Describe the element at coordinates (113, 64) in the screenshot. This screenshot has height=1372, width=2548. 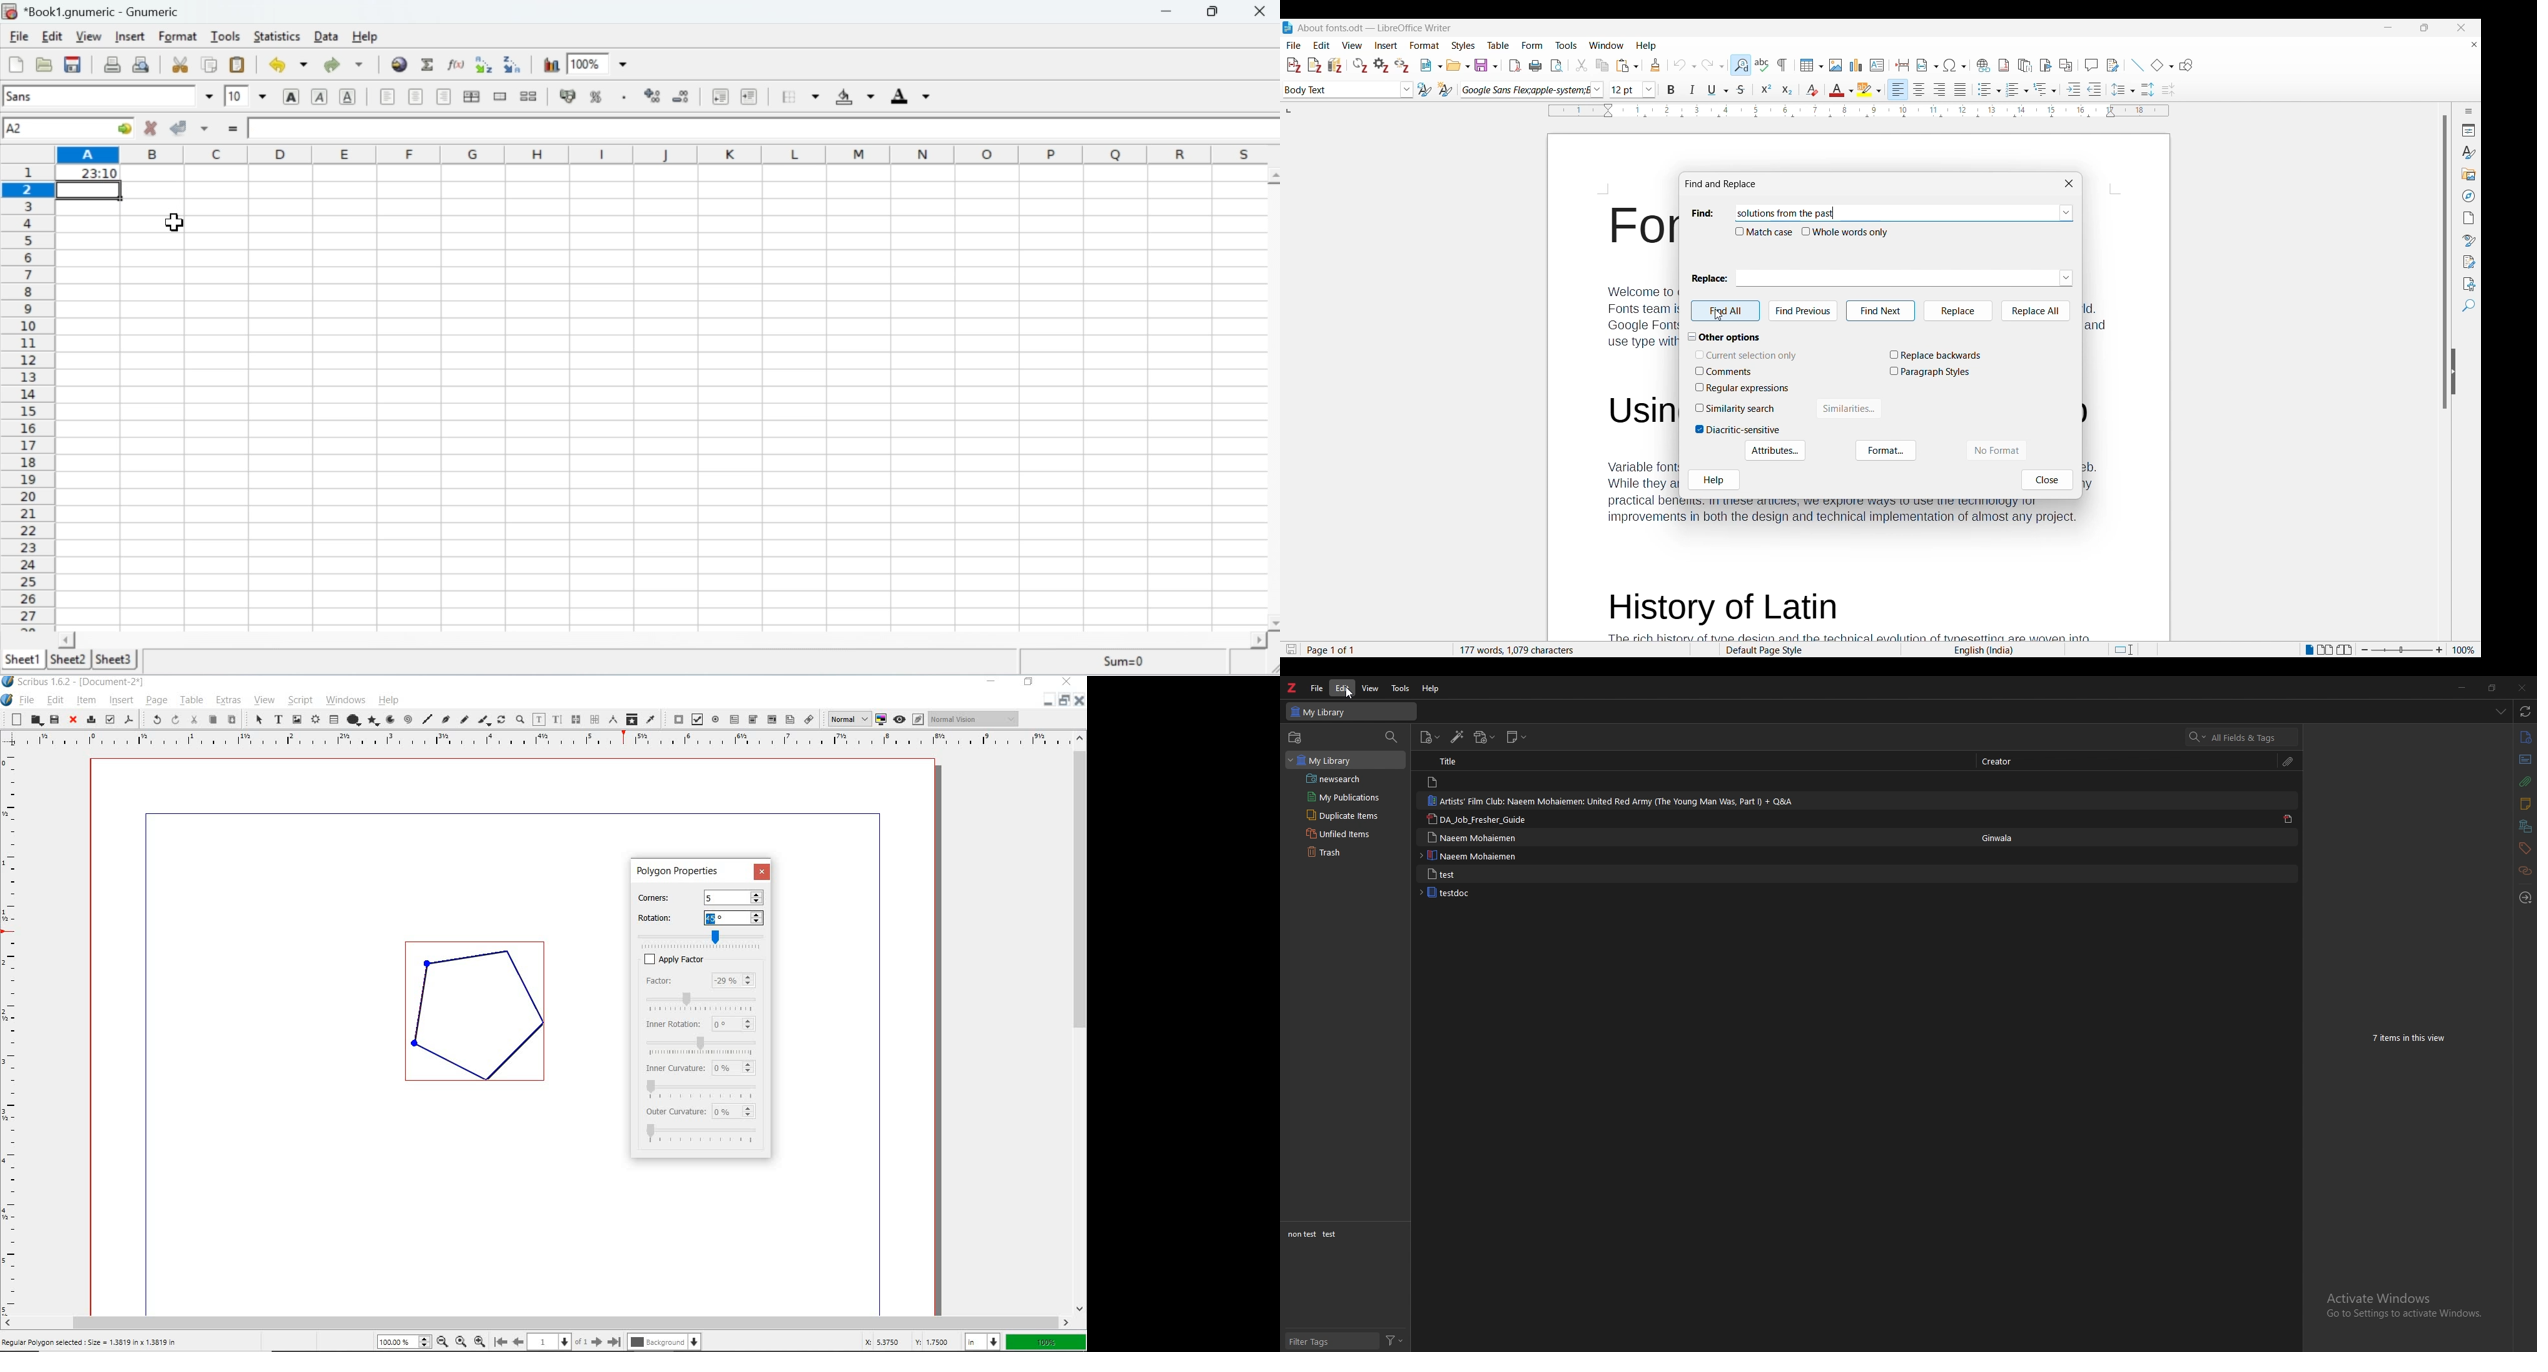
I see `Print the current file` at that location.